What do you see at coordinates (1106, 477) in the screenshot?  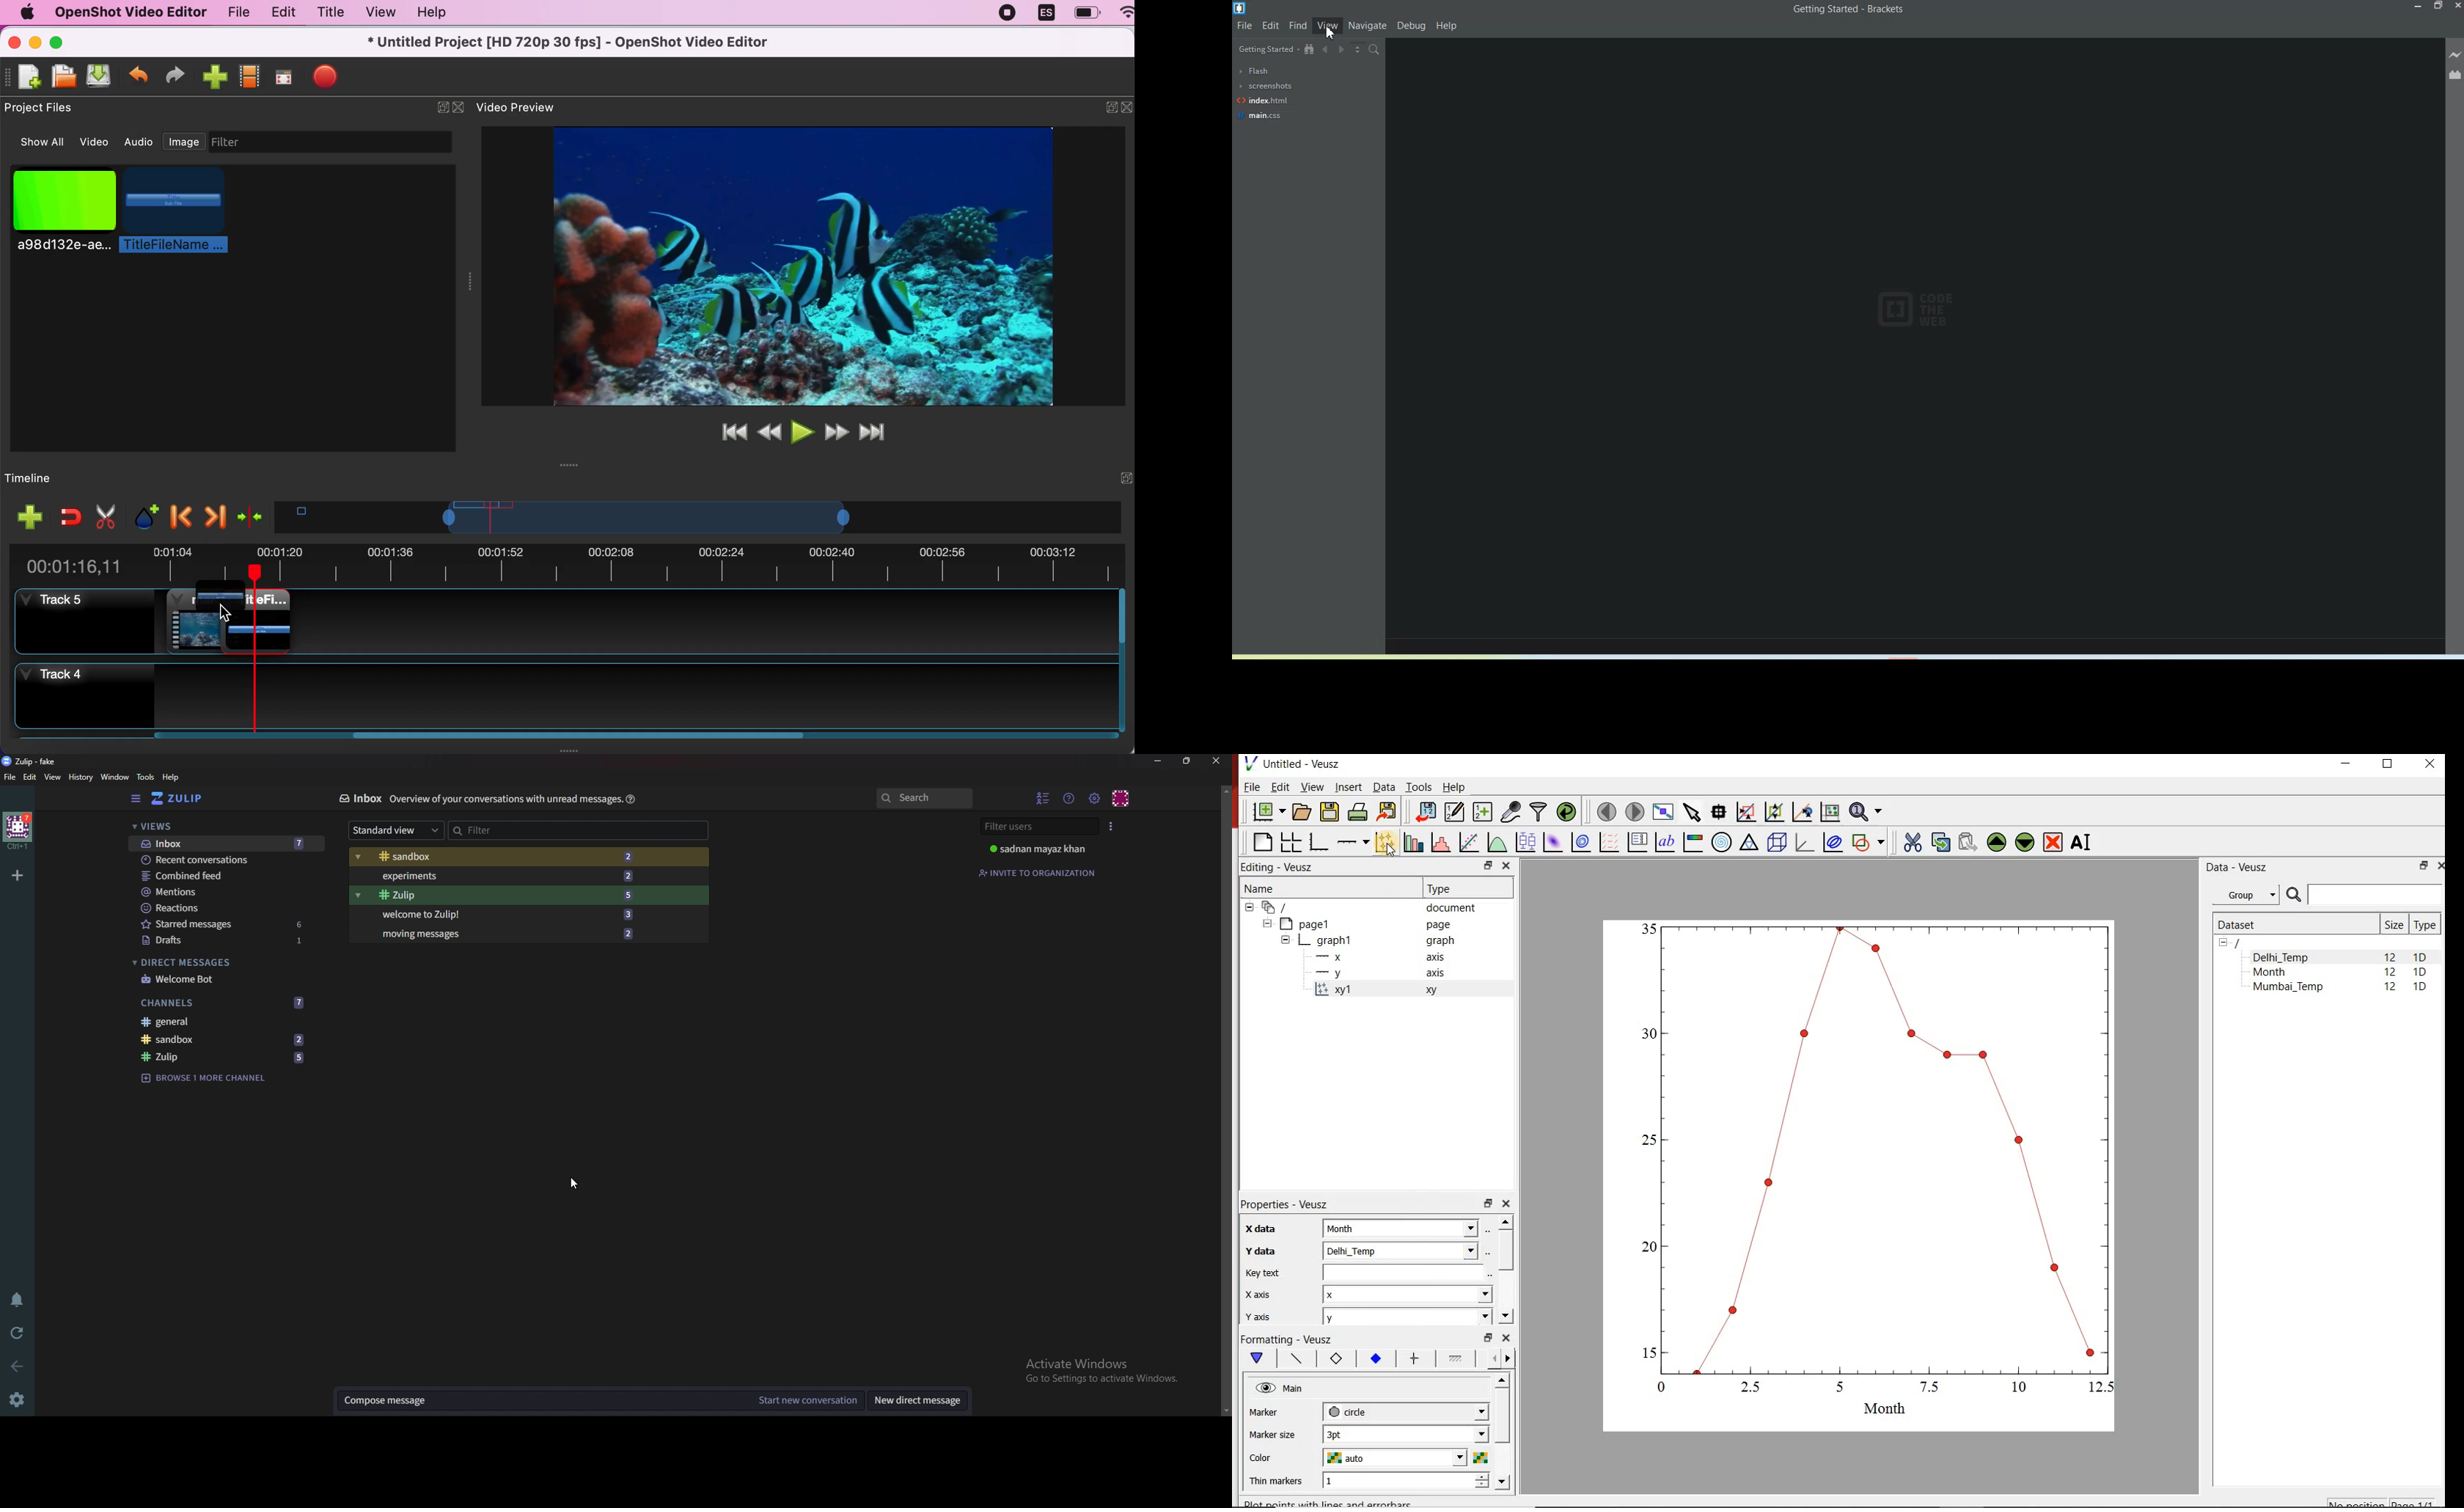 I see `hide/expand` at bounding box center [1106, 477].